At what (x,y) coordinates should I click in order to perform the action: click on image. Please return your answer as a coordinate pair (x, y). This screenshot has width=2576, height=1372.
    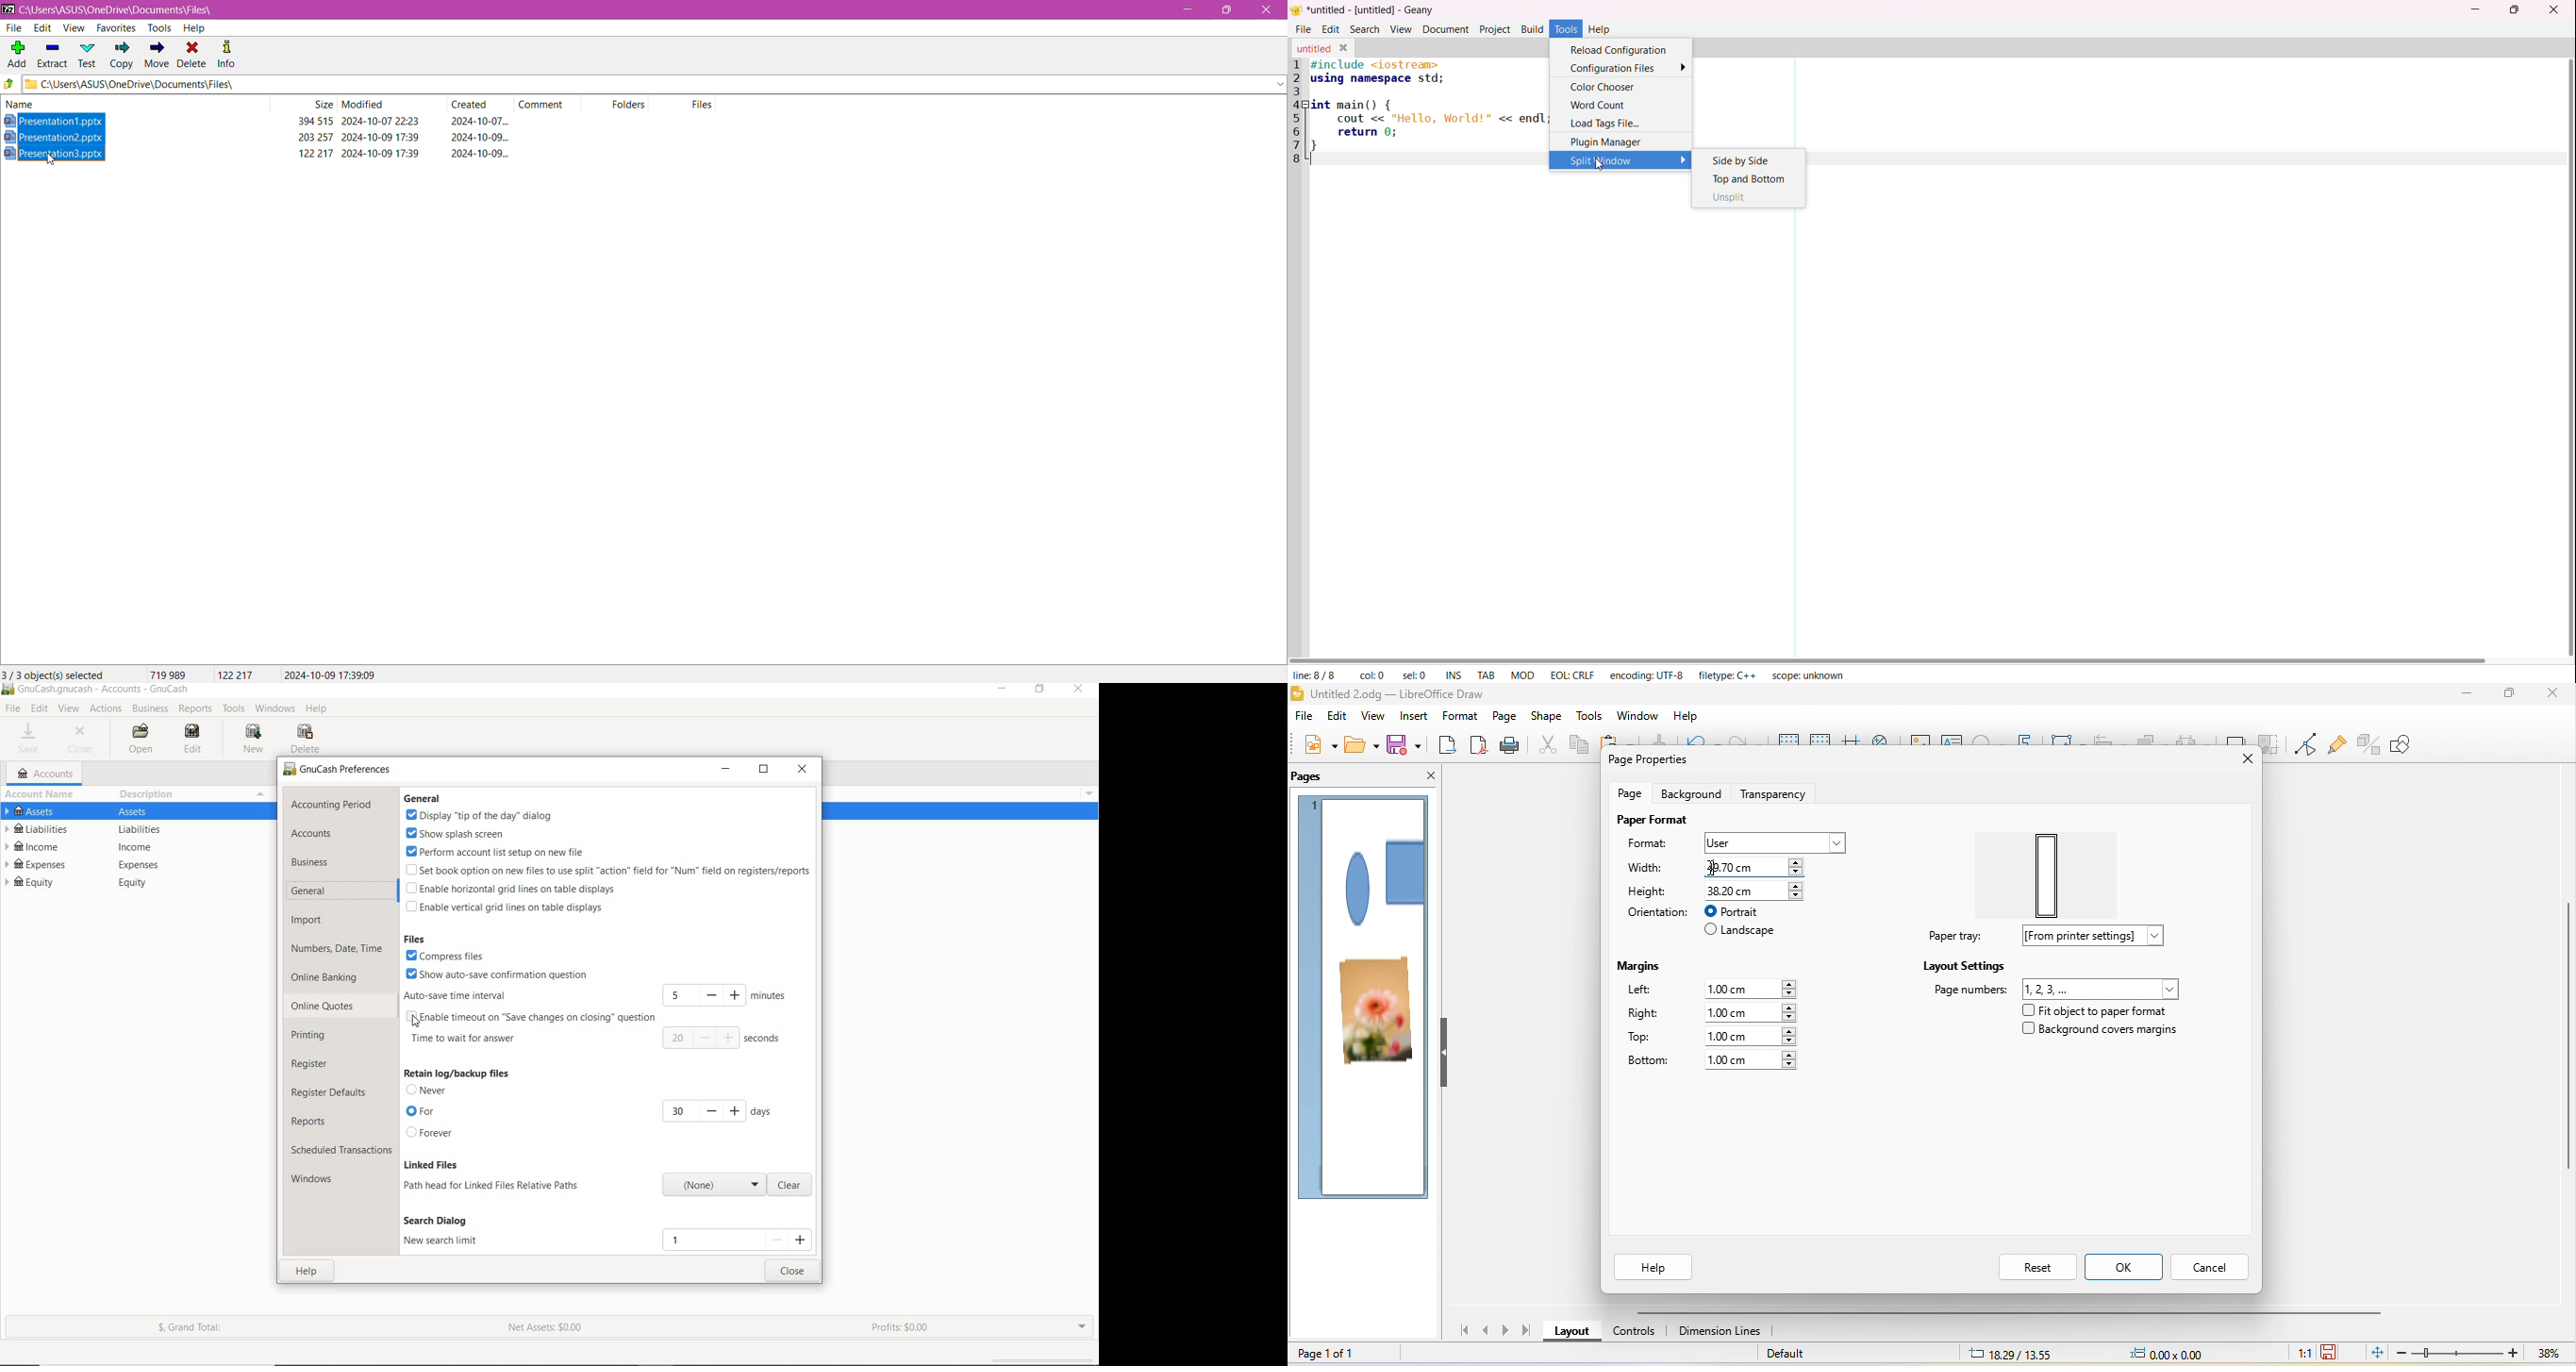
    Looking at the image, I should click on (1921, 741).